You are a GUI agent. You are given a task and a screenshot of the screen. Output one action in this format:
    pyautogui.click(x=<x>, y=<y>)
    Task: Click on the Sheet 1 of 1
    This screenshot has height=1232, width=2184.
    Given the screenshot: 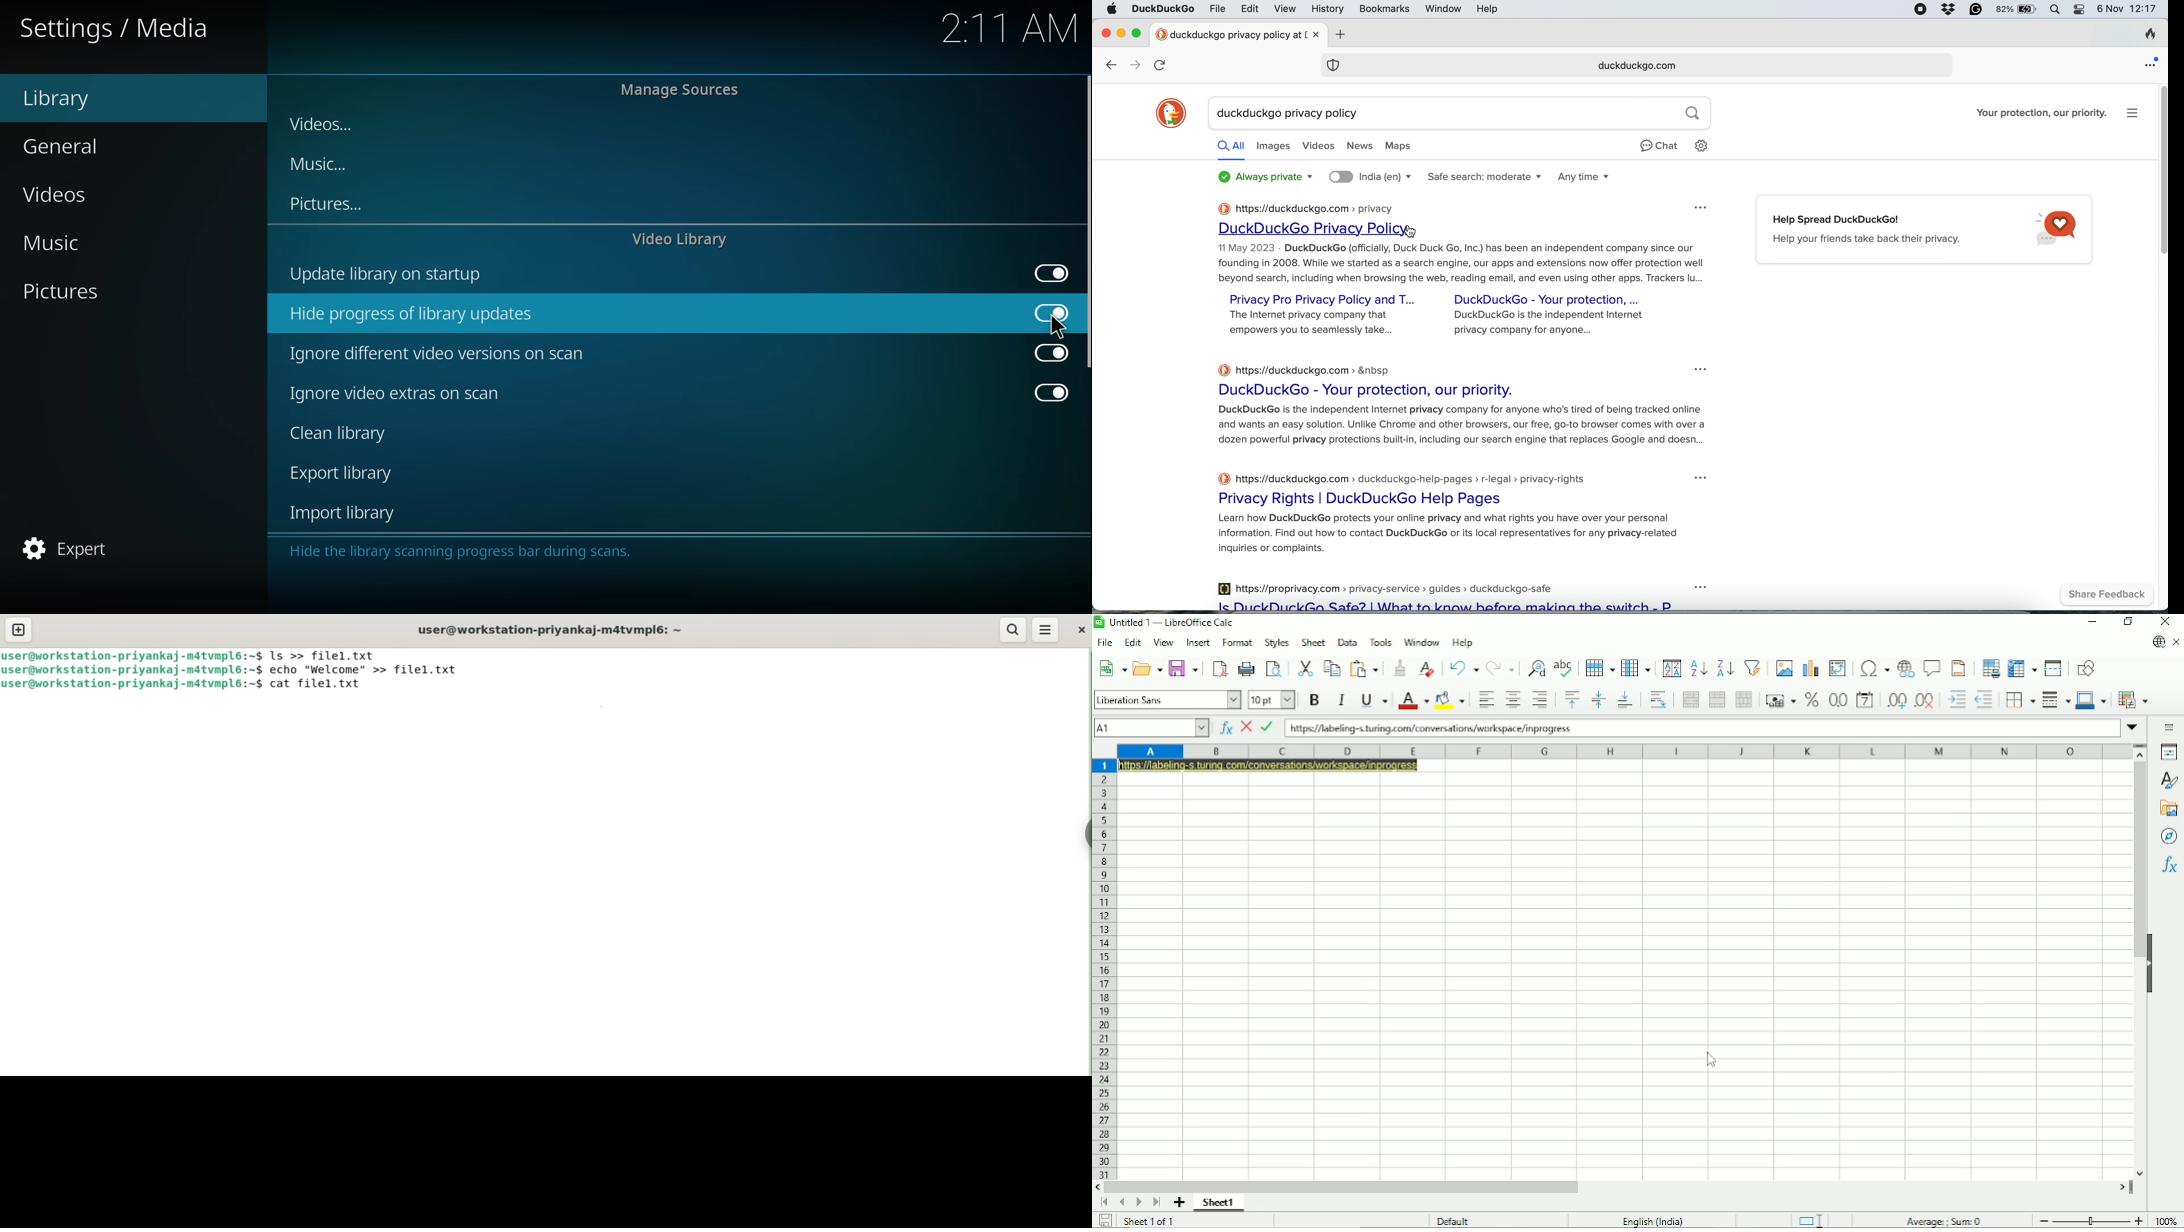 What is the action you would take?
    pyautogui.click(x=1152, y=1222)
    